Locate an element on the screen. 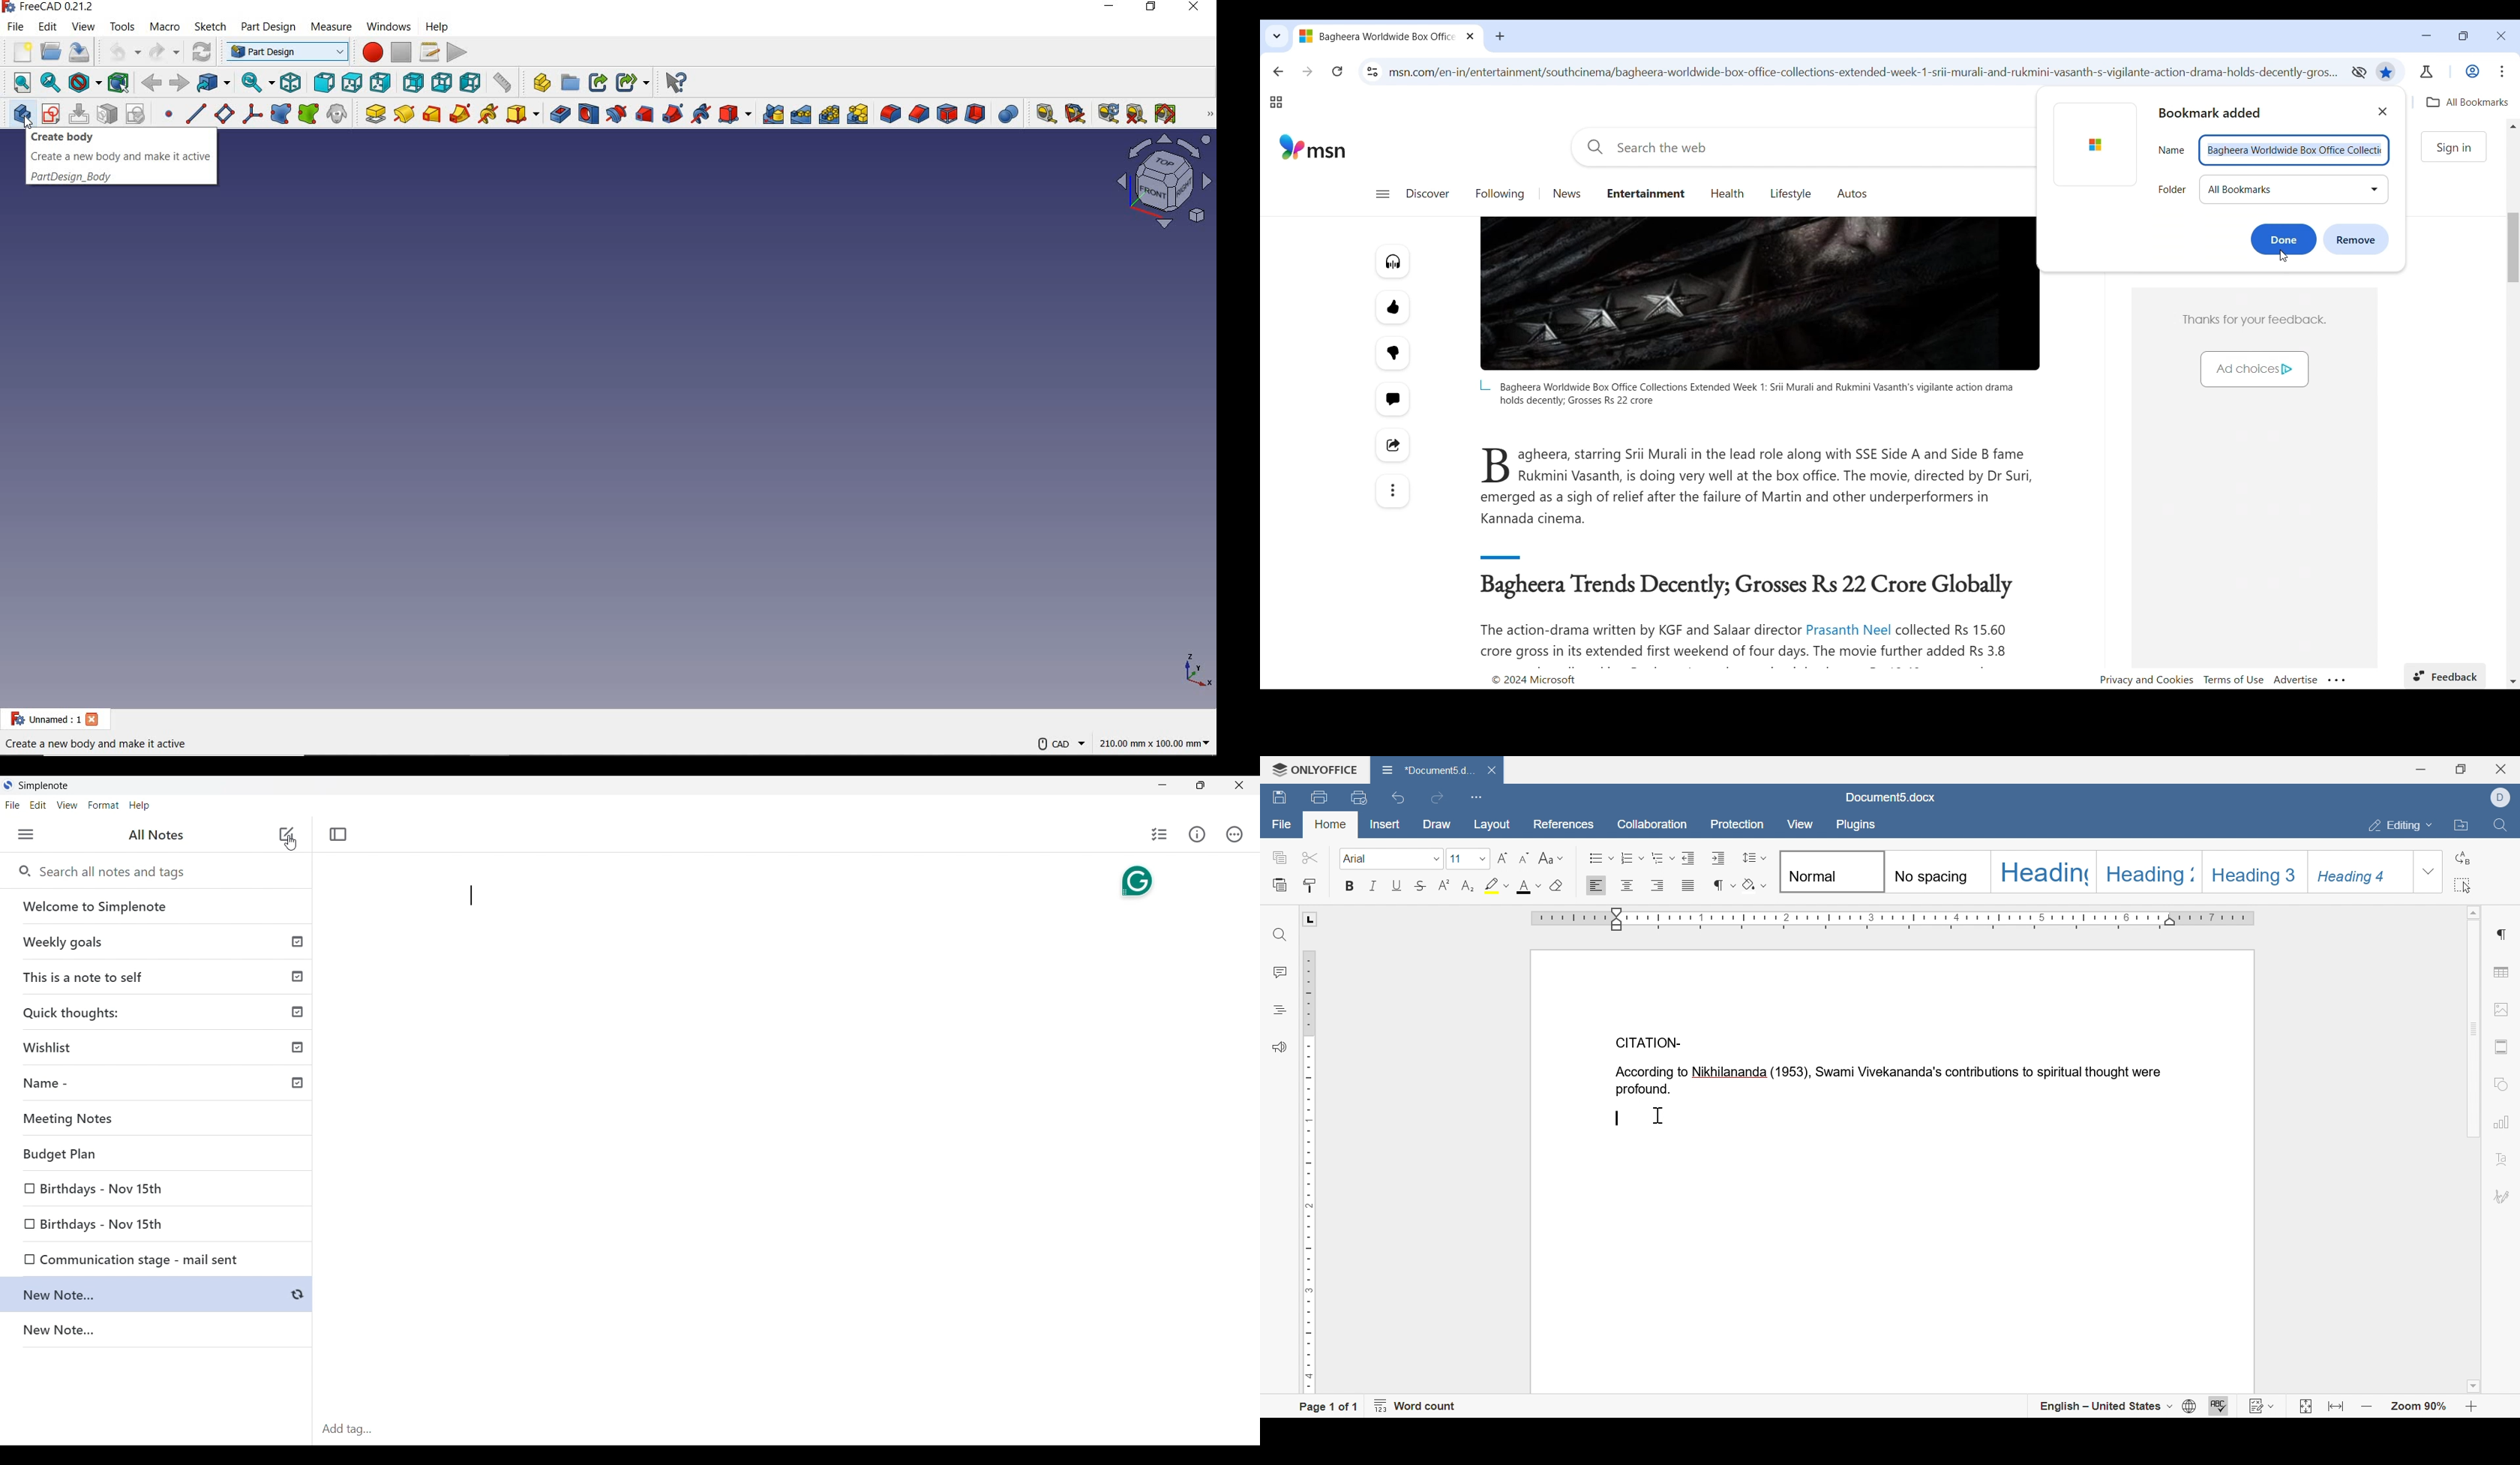  typing cursor is located at coordinates (1620, 1118).